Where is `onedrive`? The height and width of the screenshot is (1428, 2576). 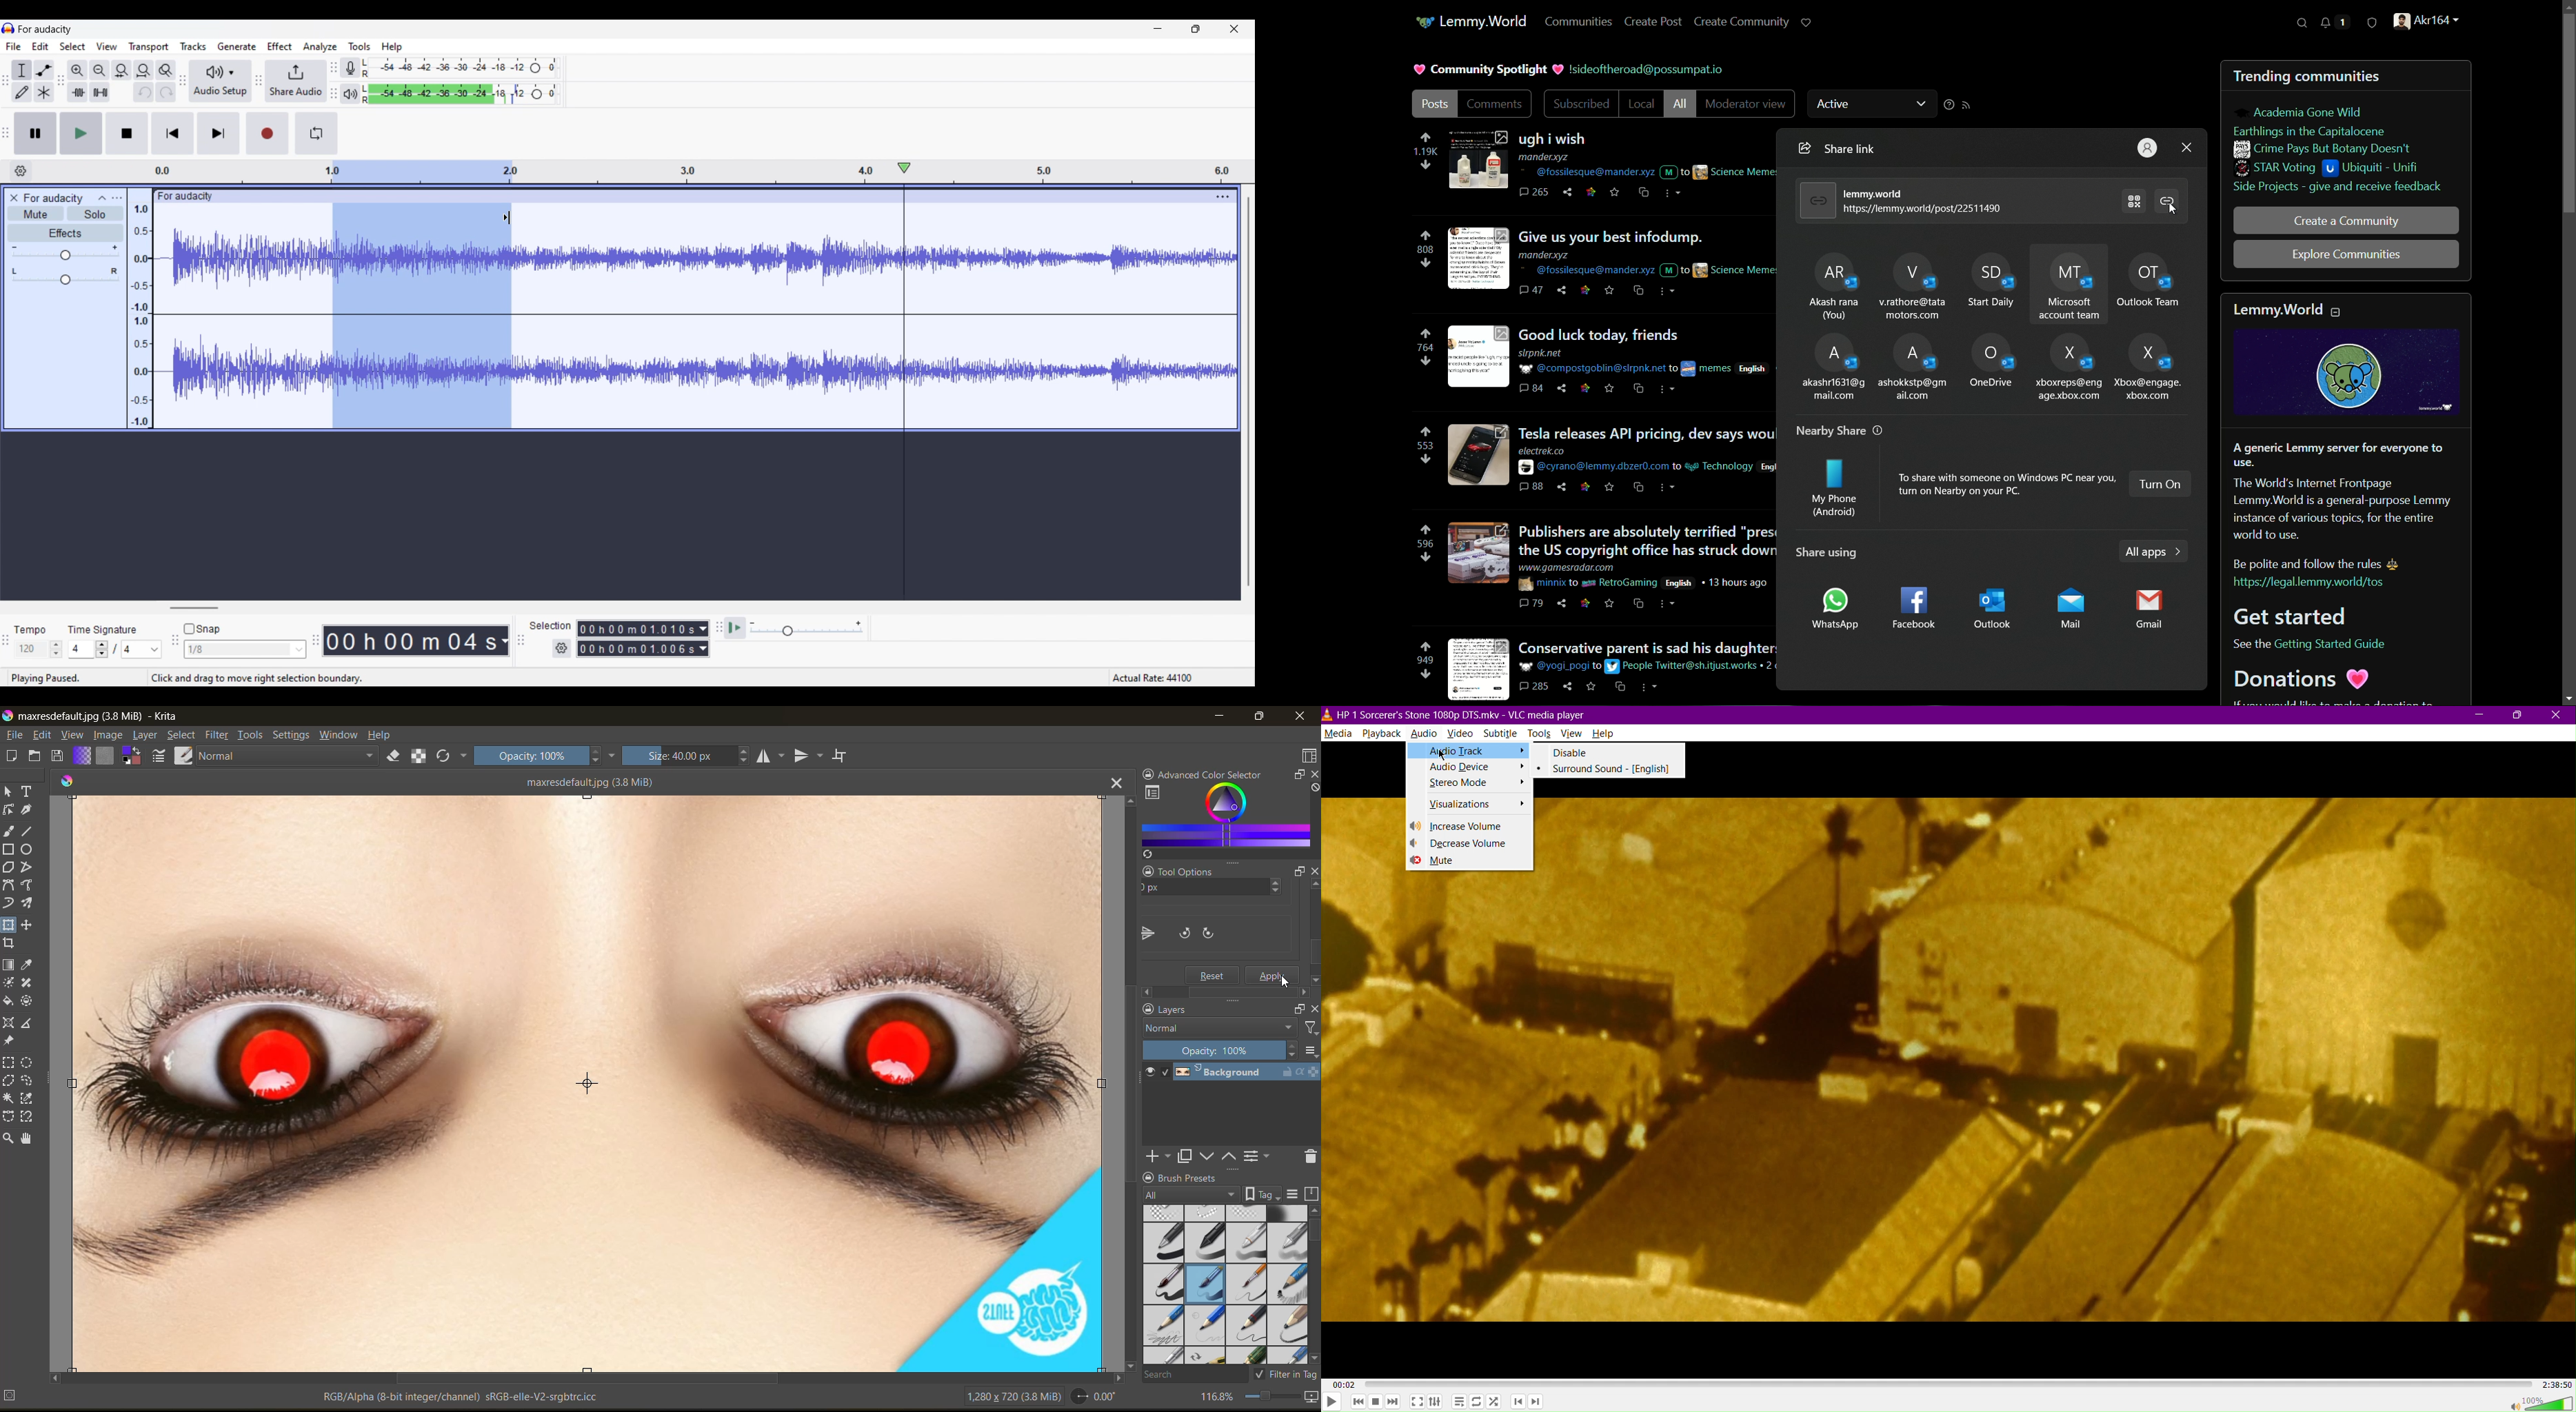 onedrive is located at coordinates (1991, 363).